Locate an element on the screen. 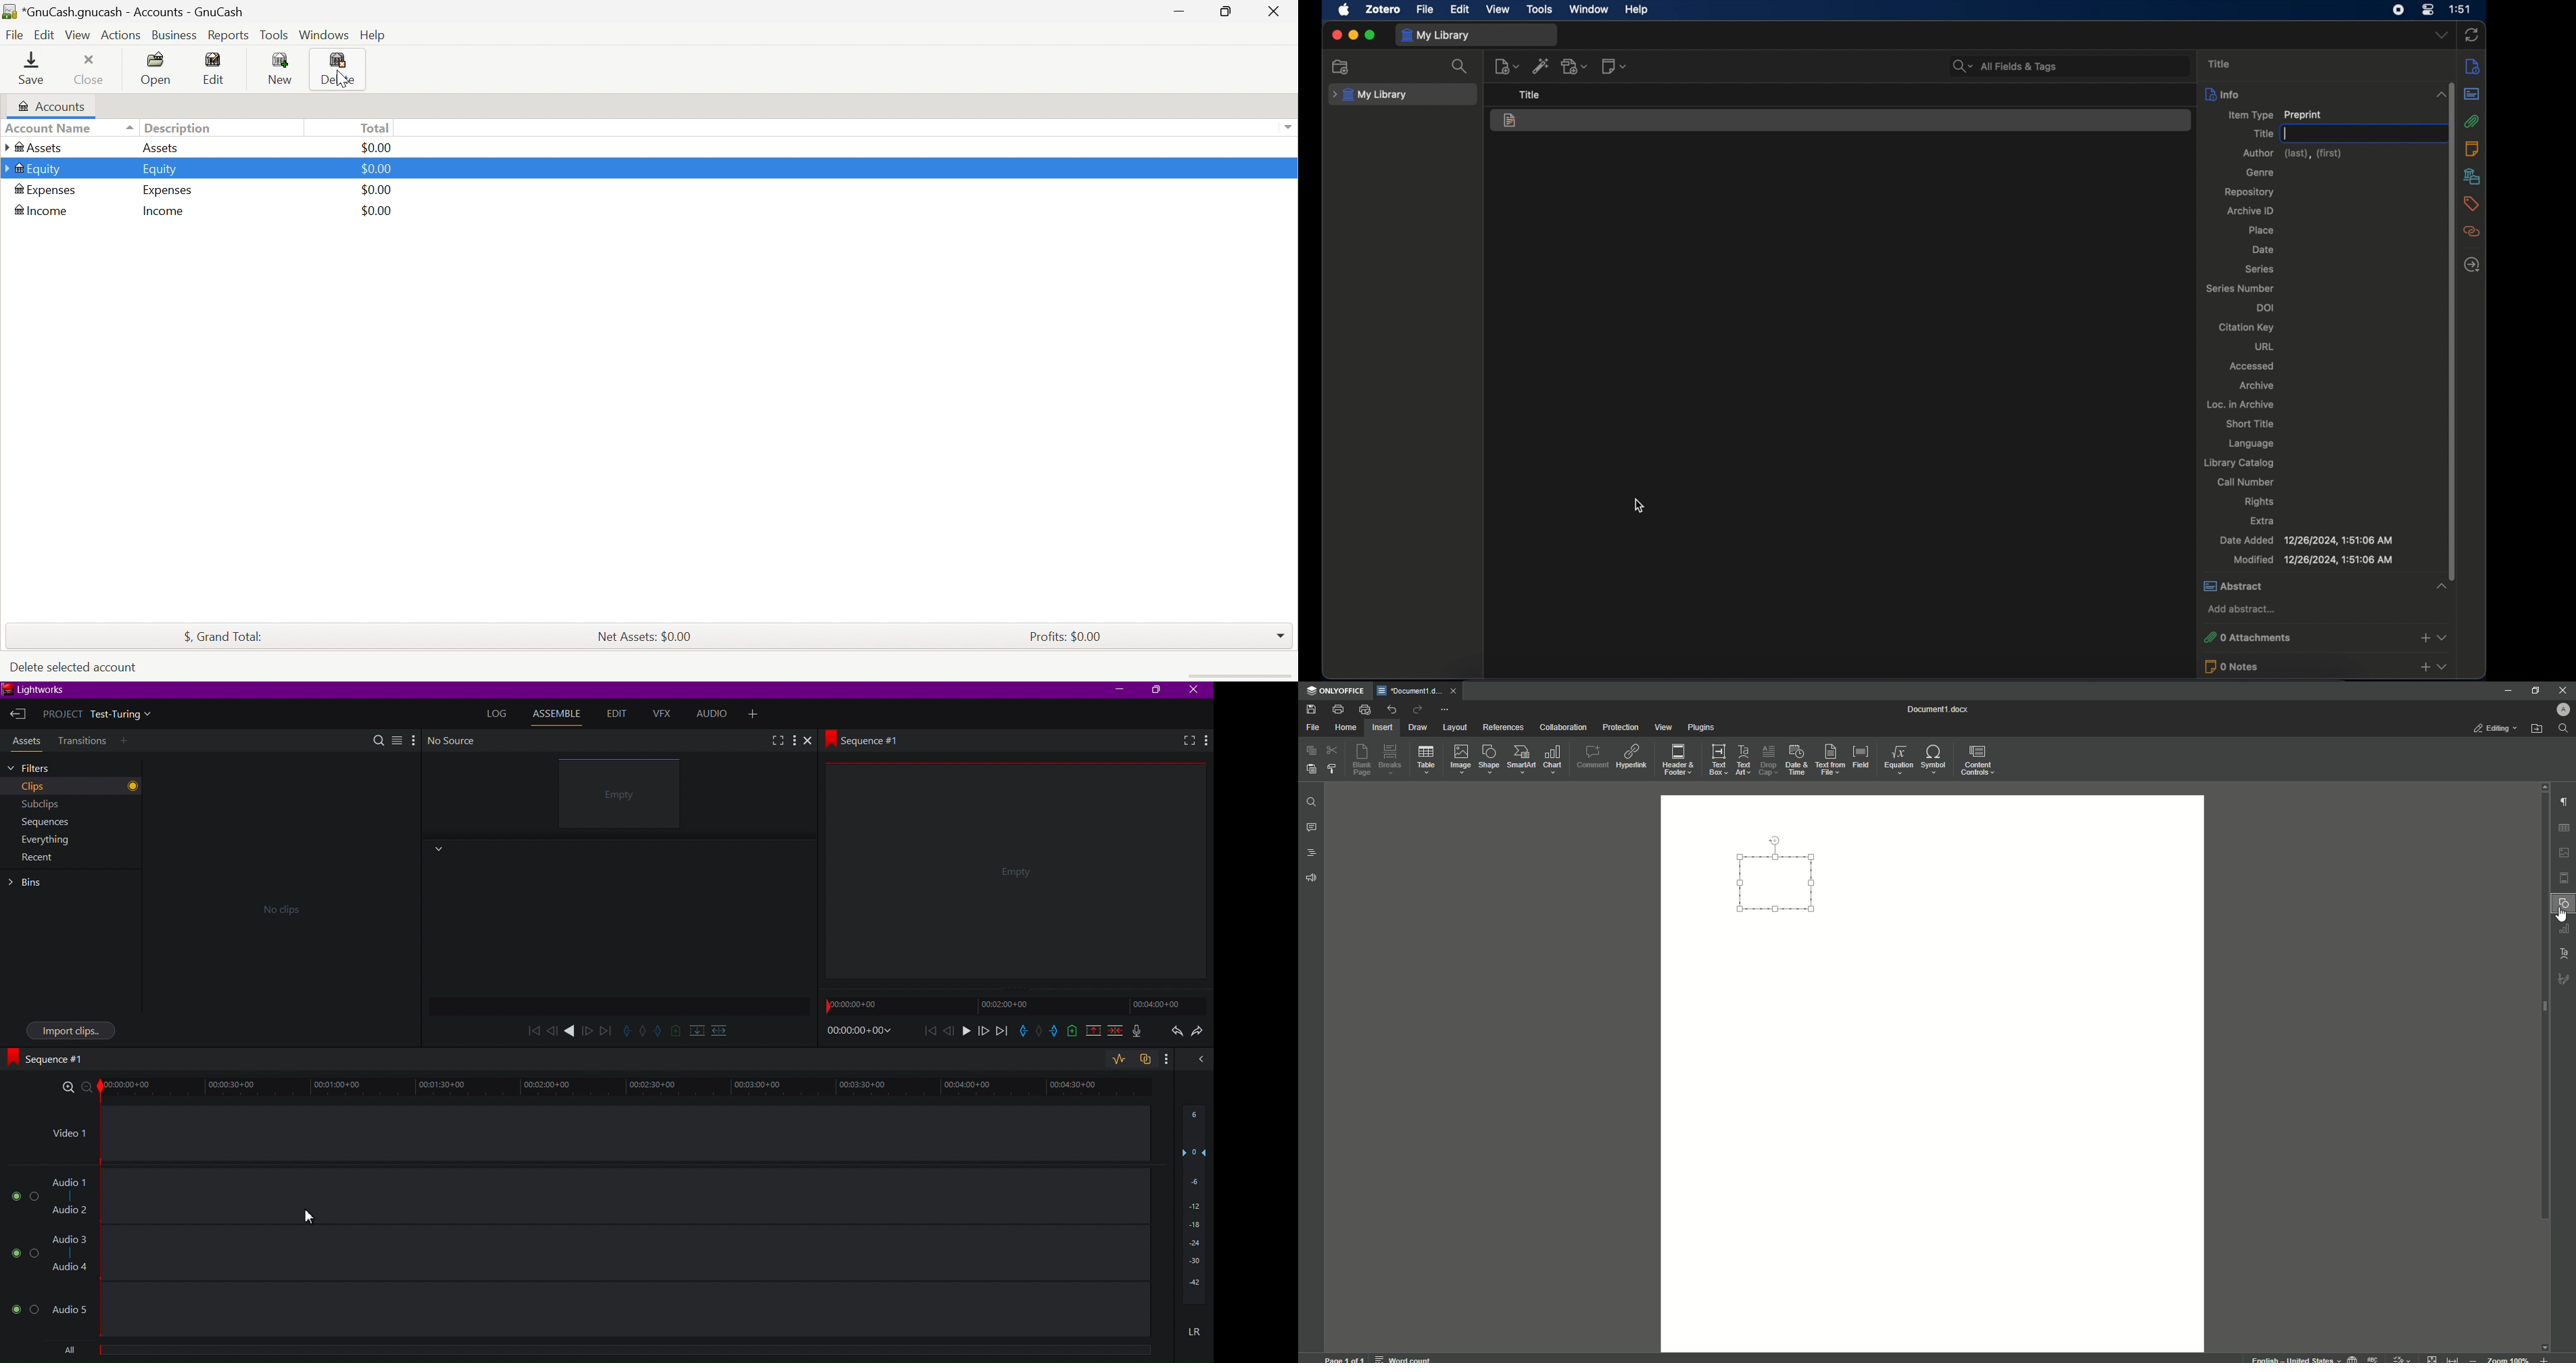  Shape Settings is located at coordinates (2563, 904).